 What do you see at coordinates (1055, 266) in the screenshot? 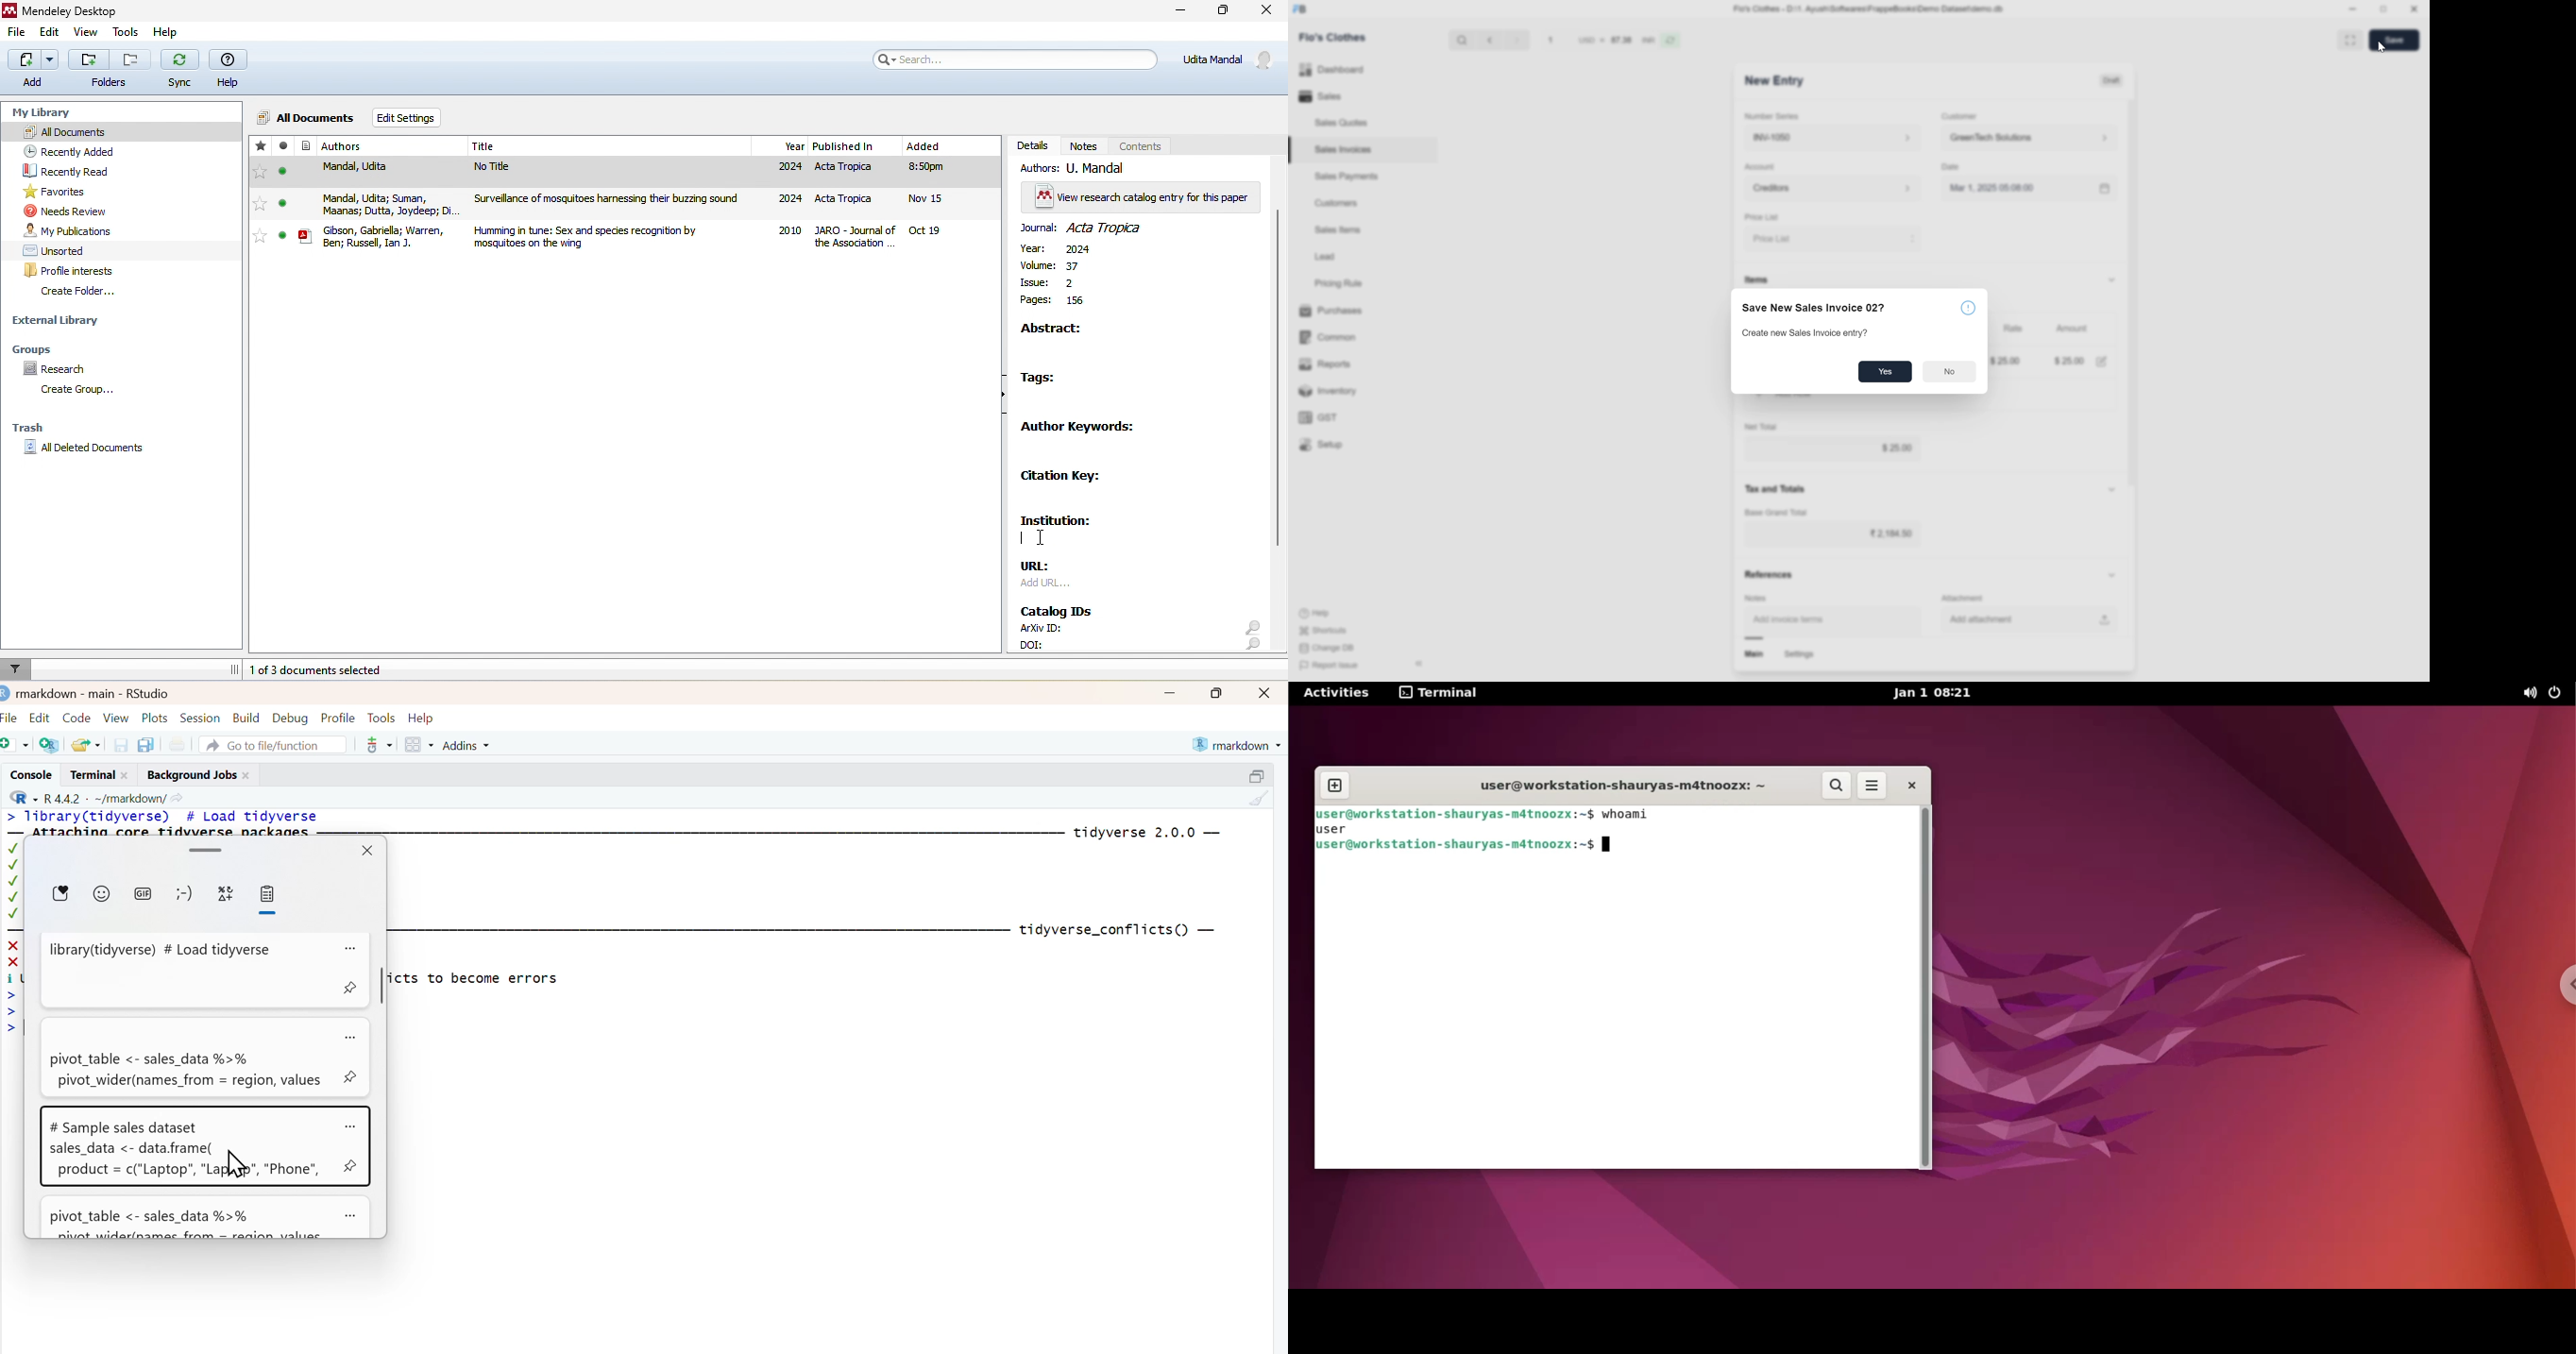
I see `volume: 37` at bounding box center [1055, 266].